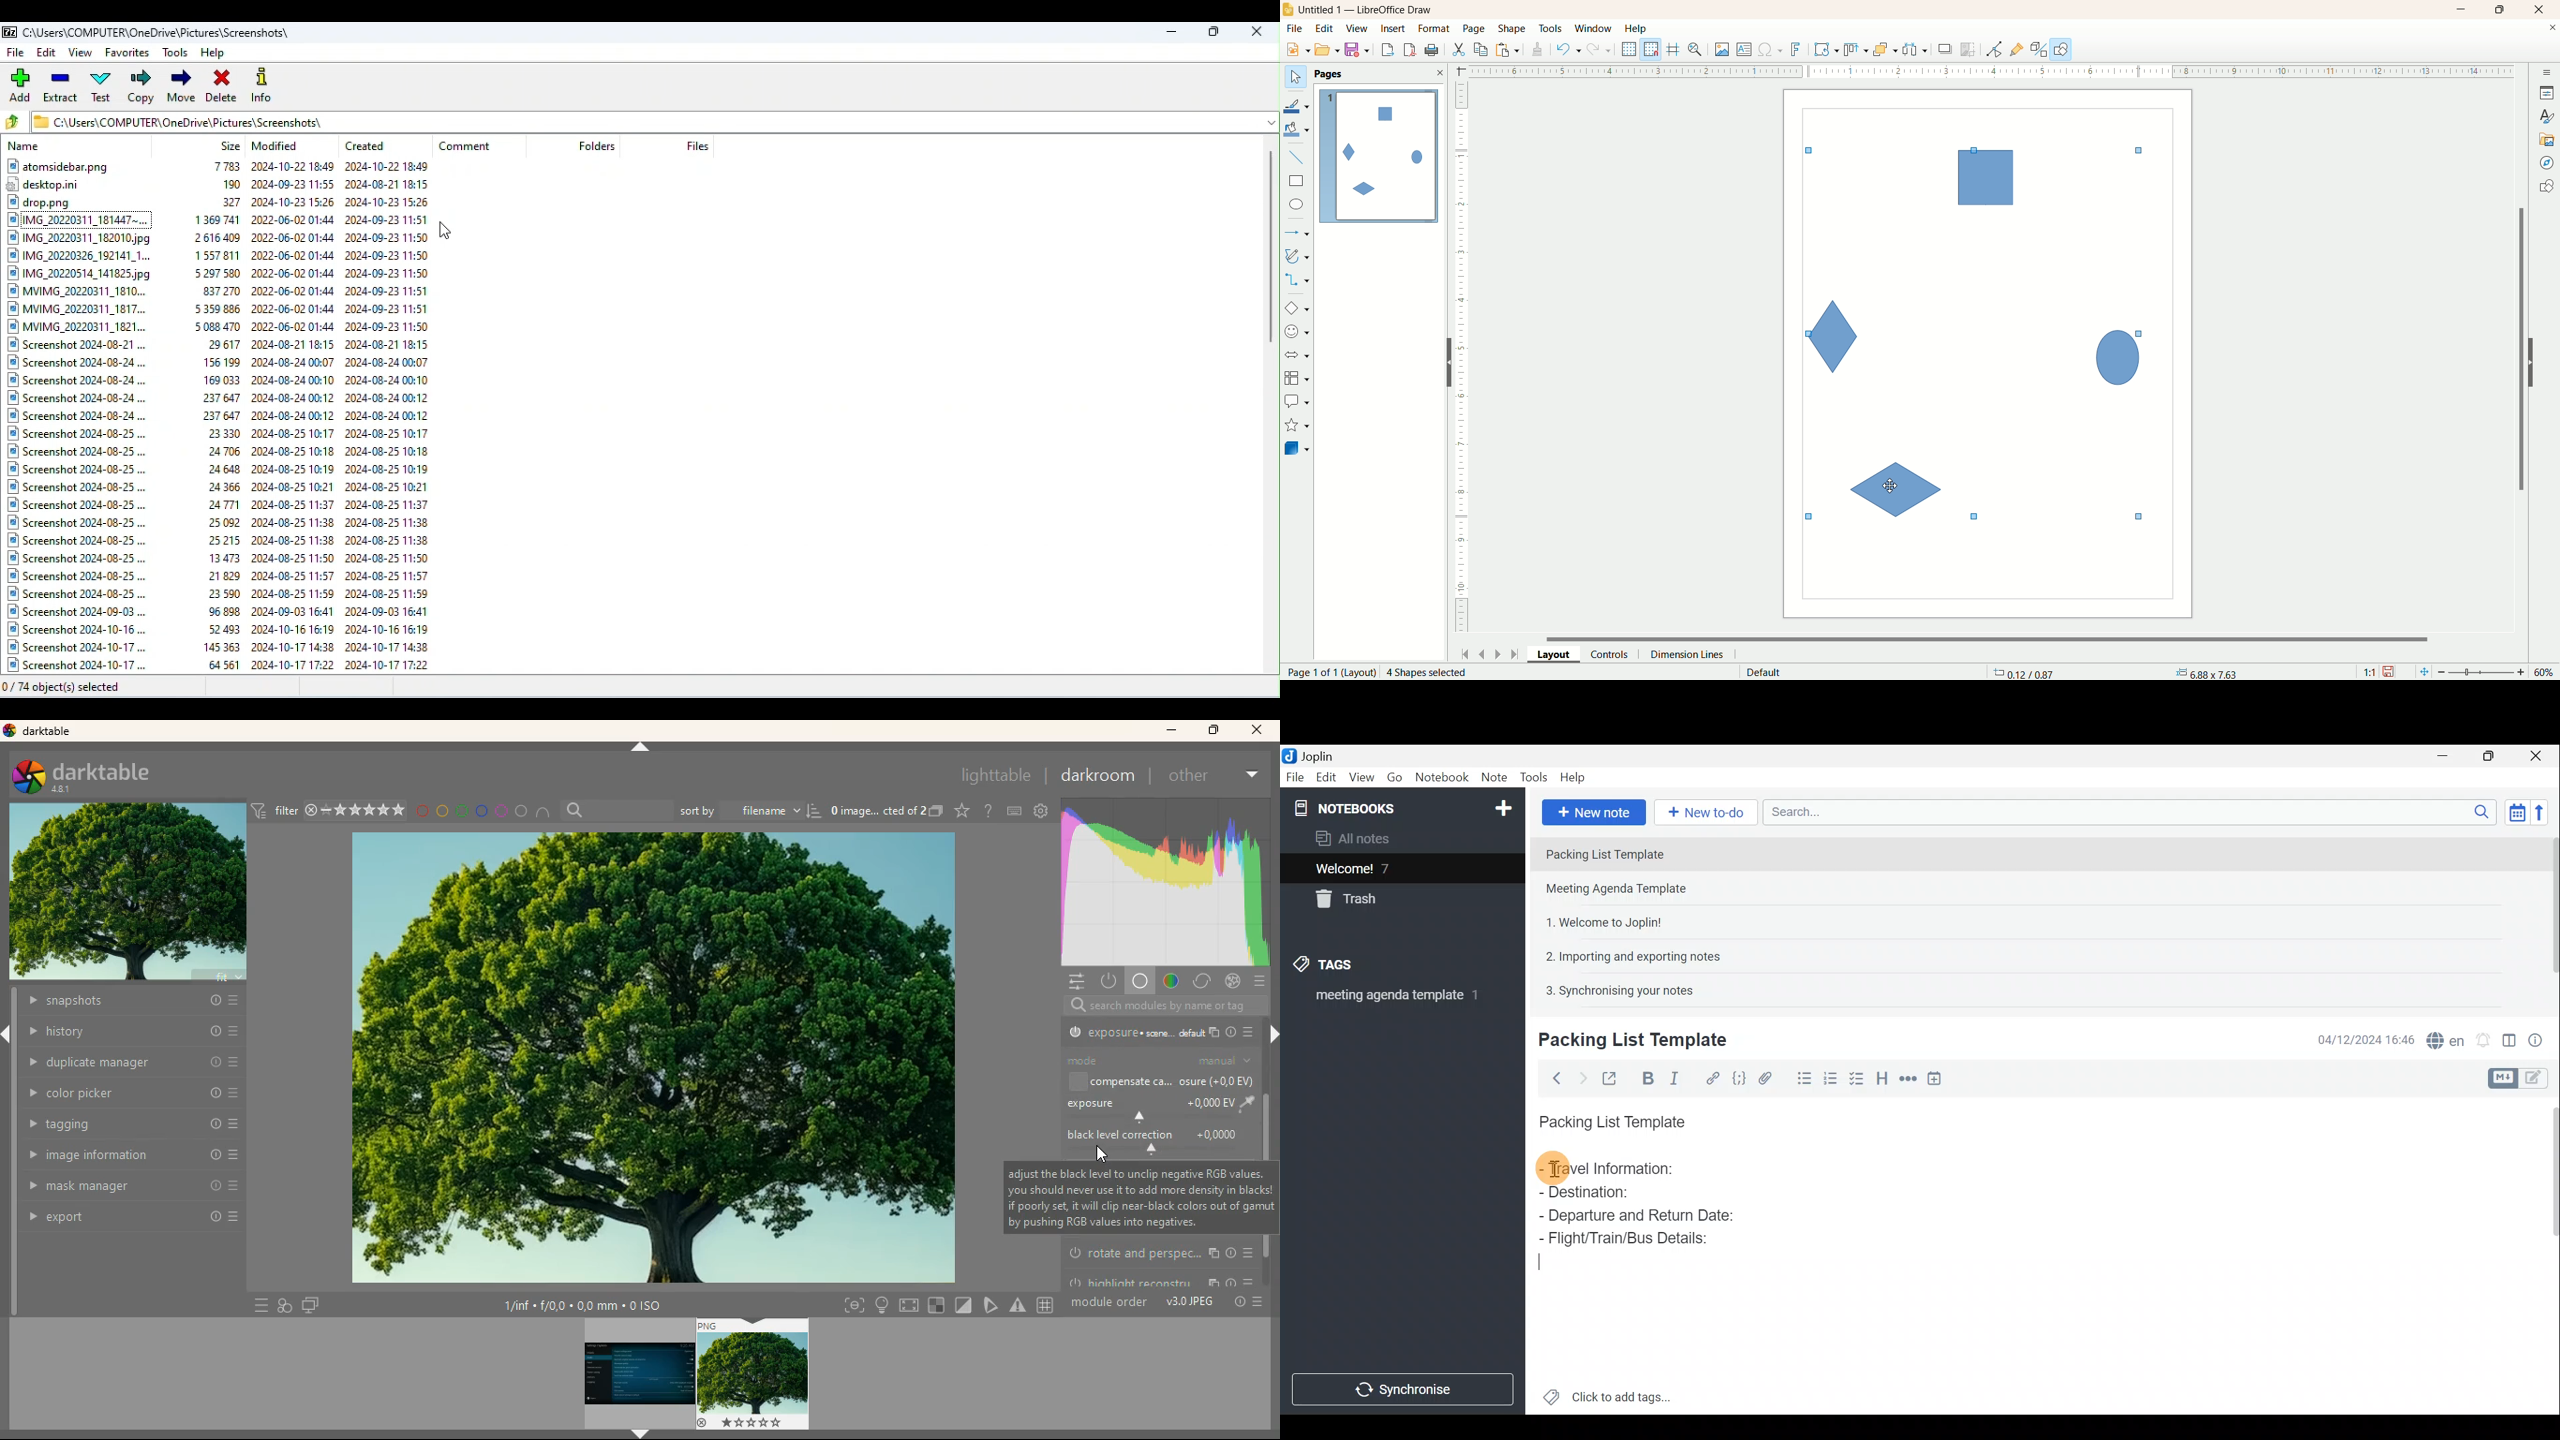 The height and width of the screenshot is (1456, 2576). I want to click on basic shape, so click(1296, 307).